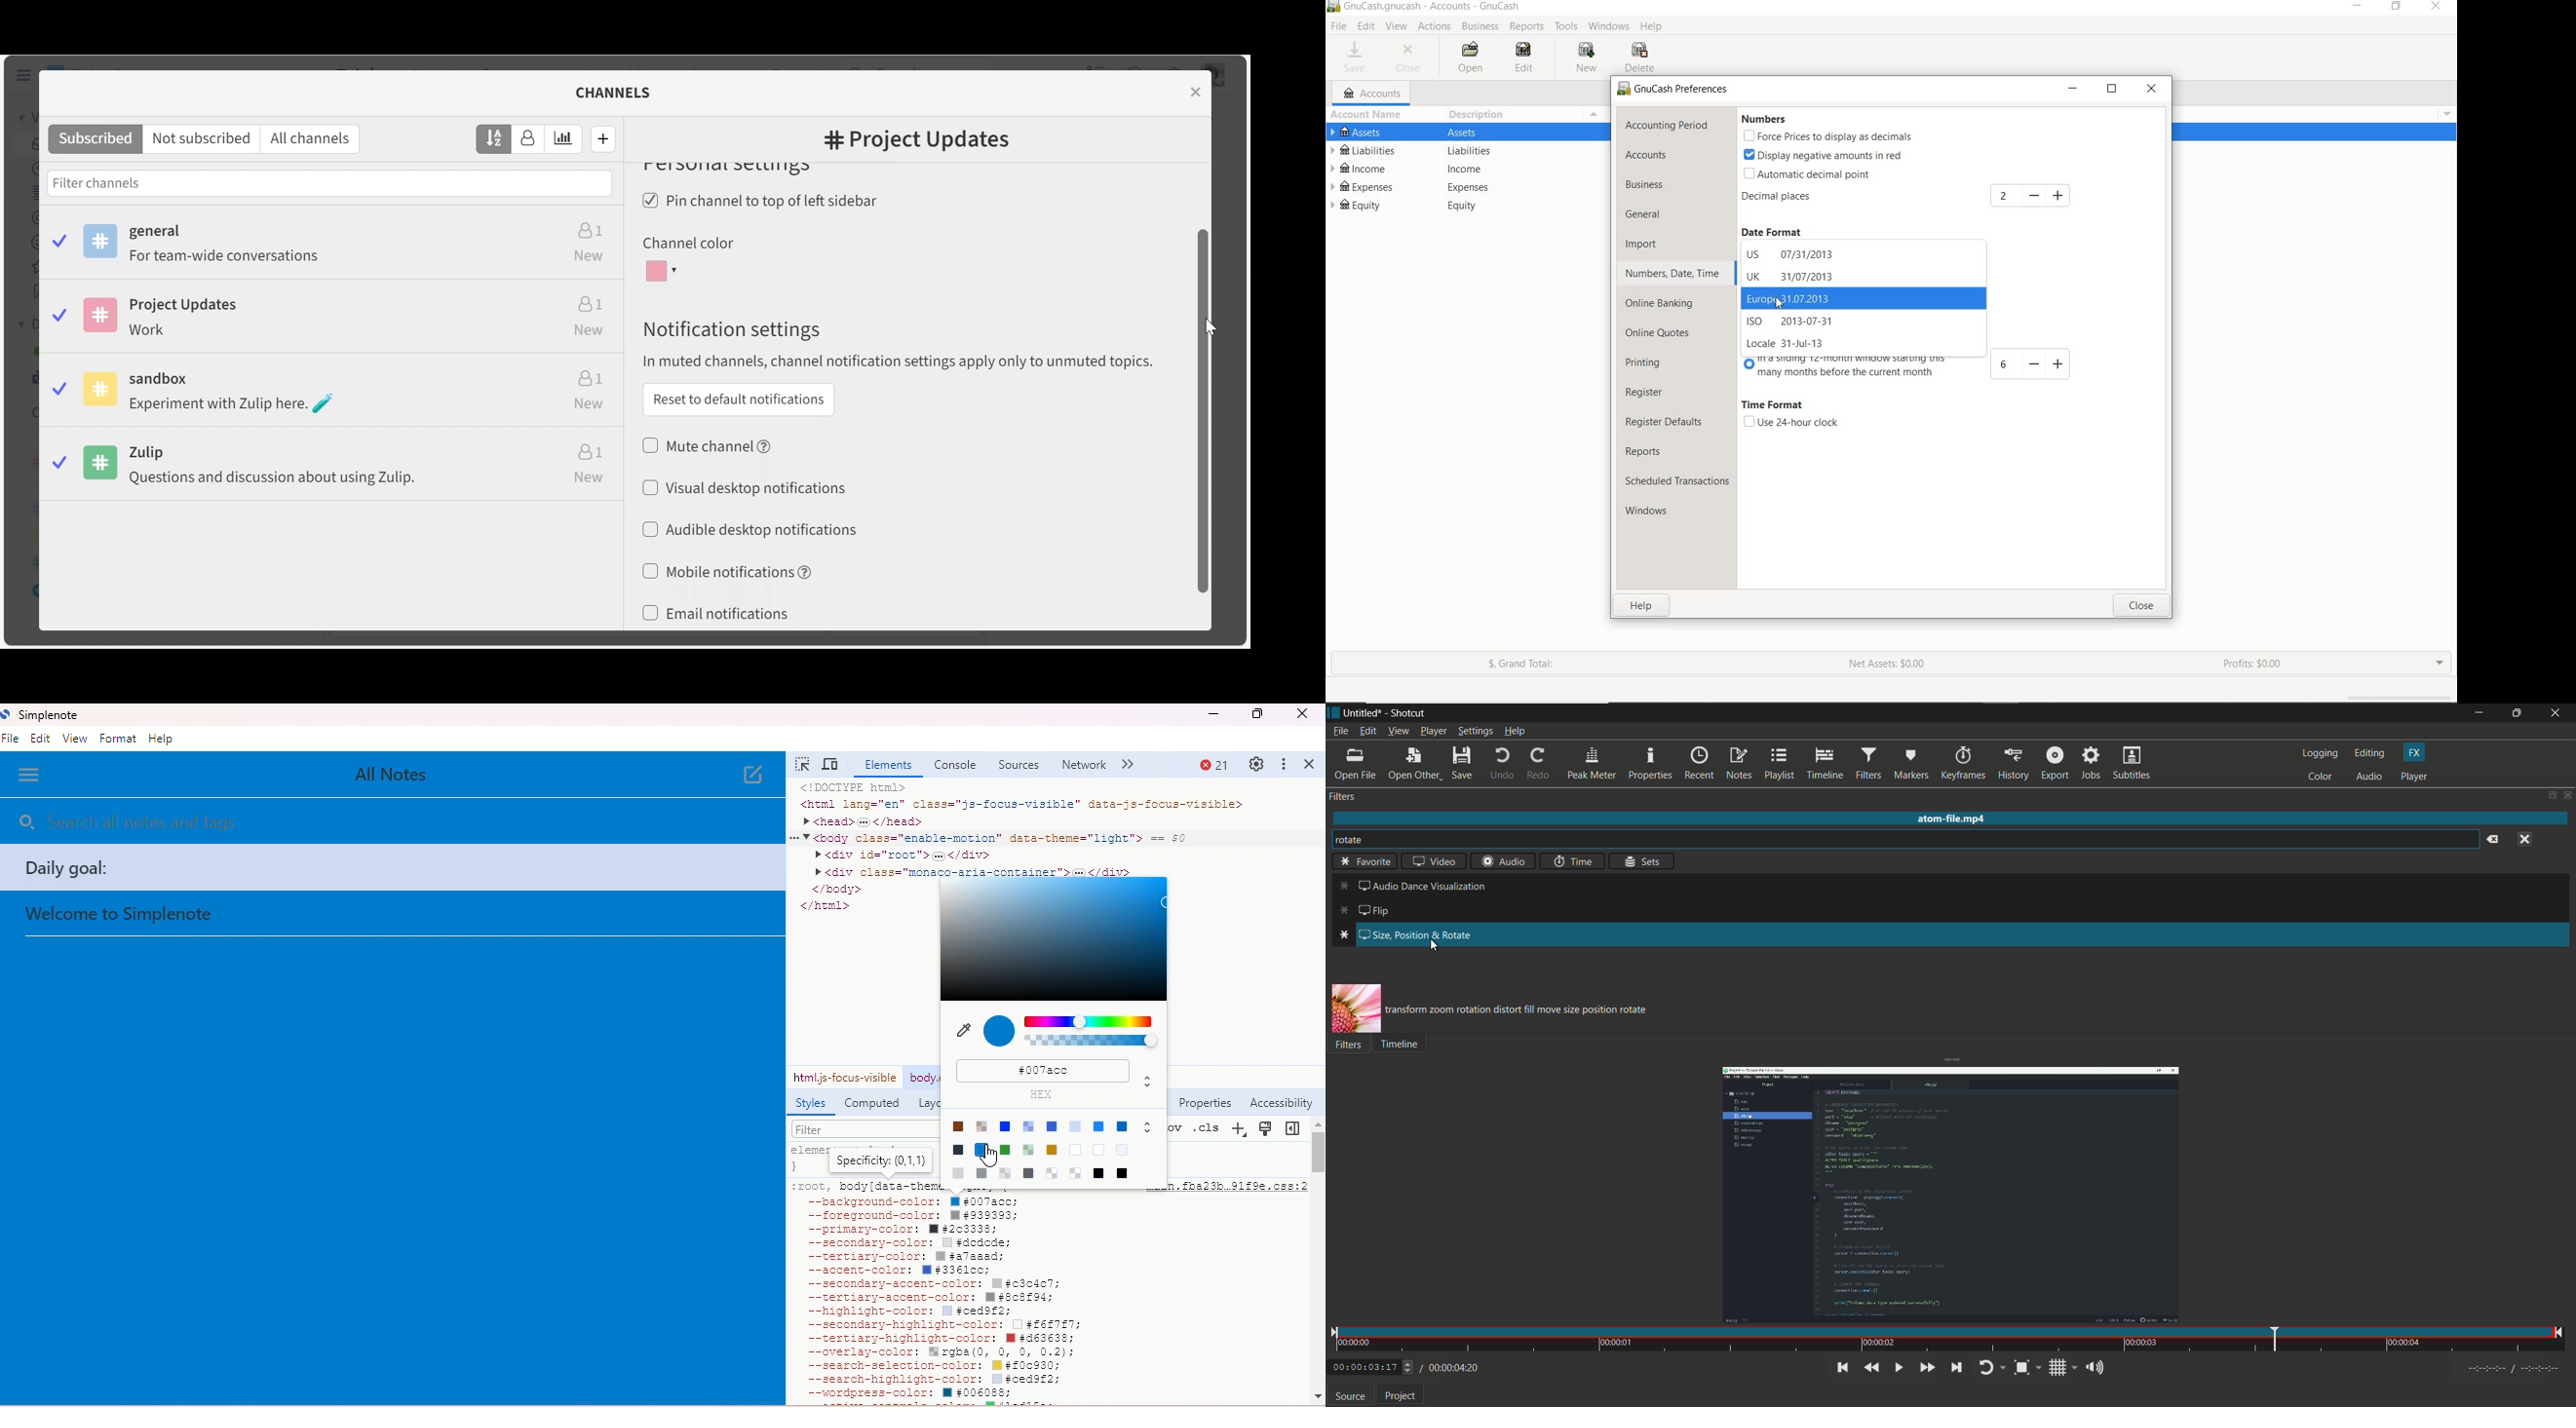  Describe the element at coordinates (1434, 948) in the screenshot. I see `cursor` at that location.